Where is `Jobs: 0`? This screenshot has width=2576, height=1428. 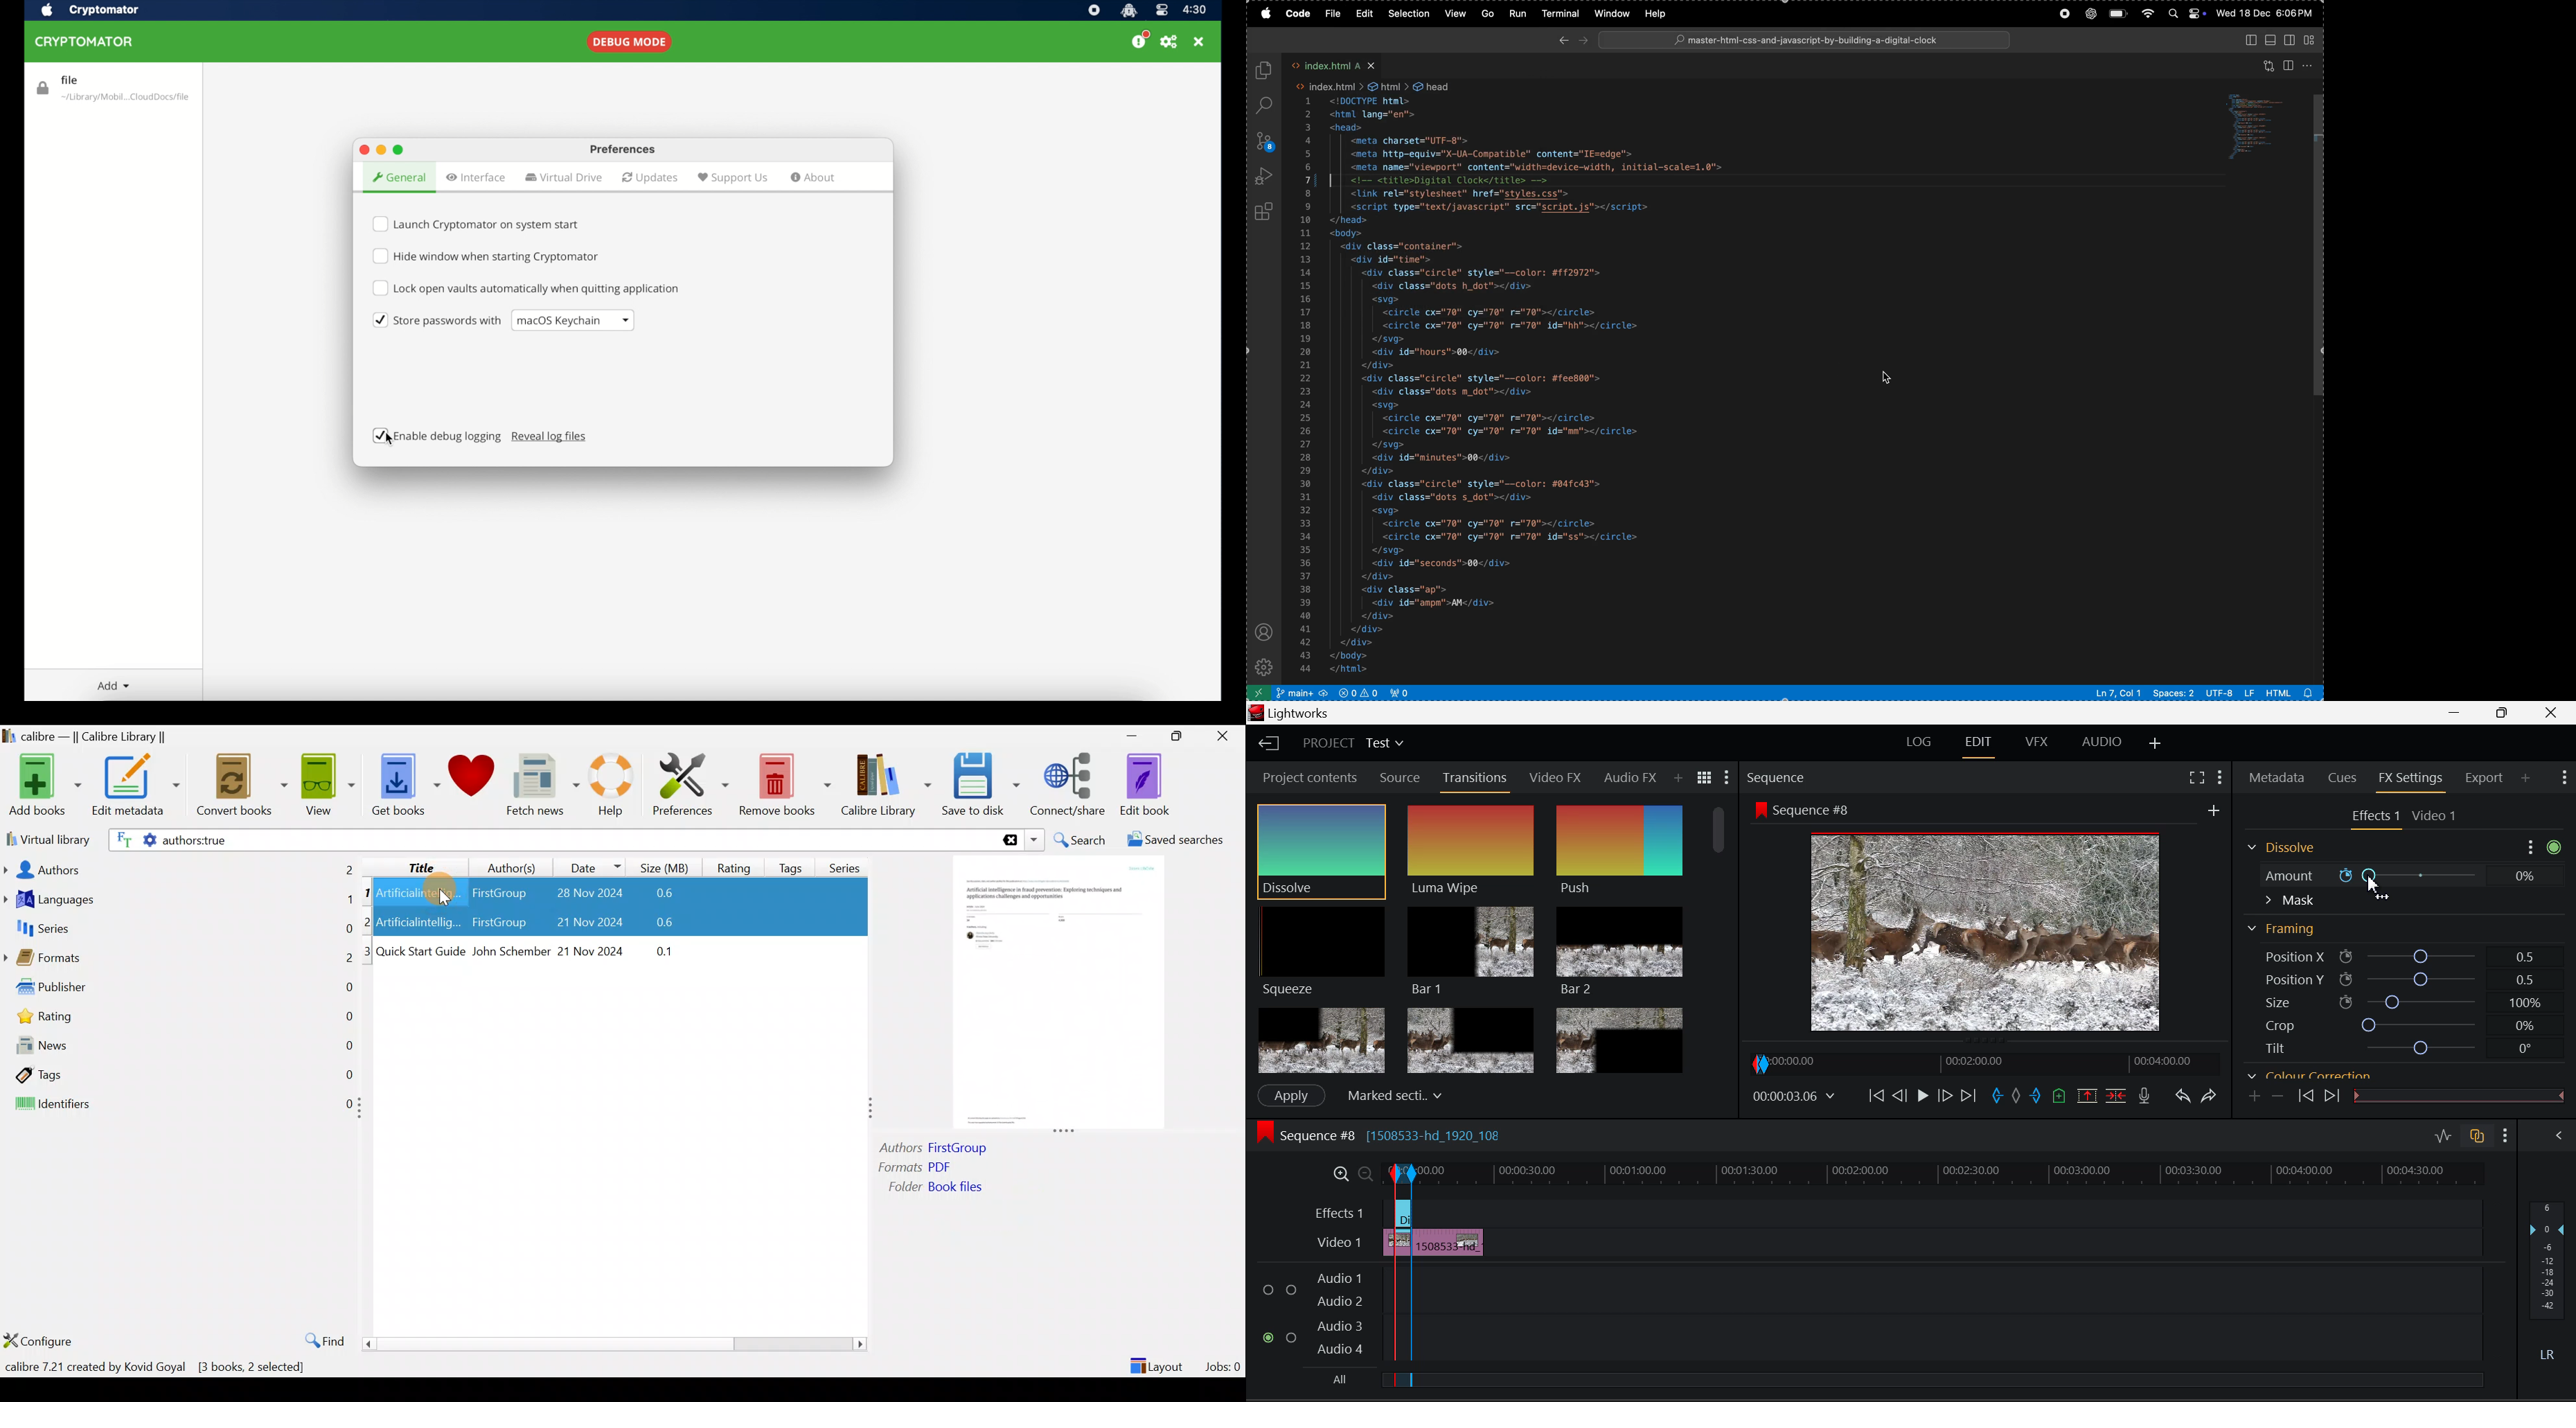
Jobs: 0 is located at coordinates (1224, 1363).